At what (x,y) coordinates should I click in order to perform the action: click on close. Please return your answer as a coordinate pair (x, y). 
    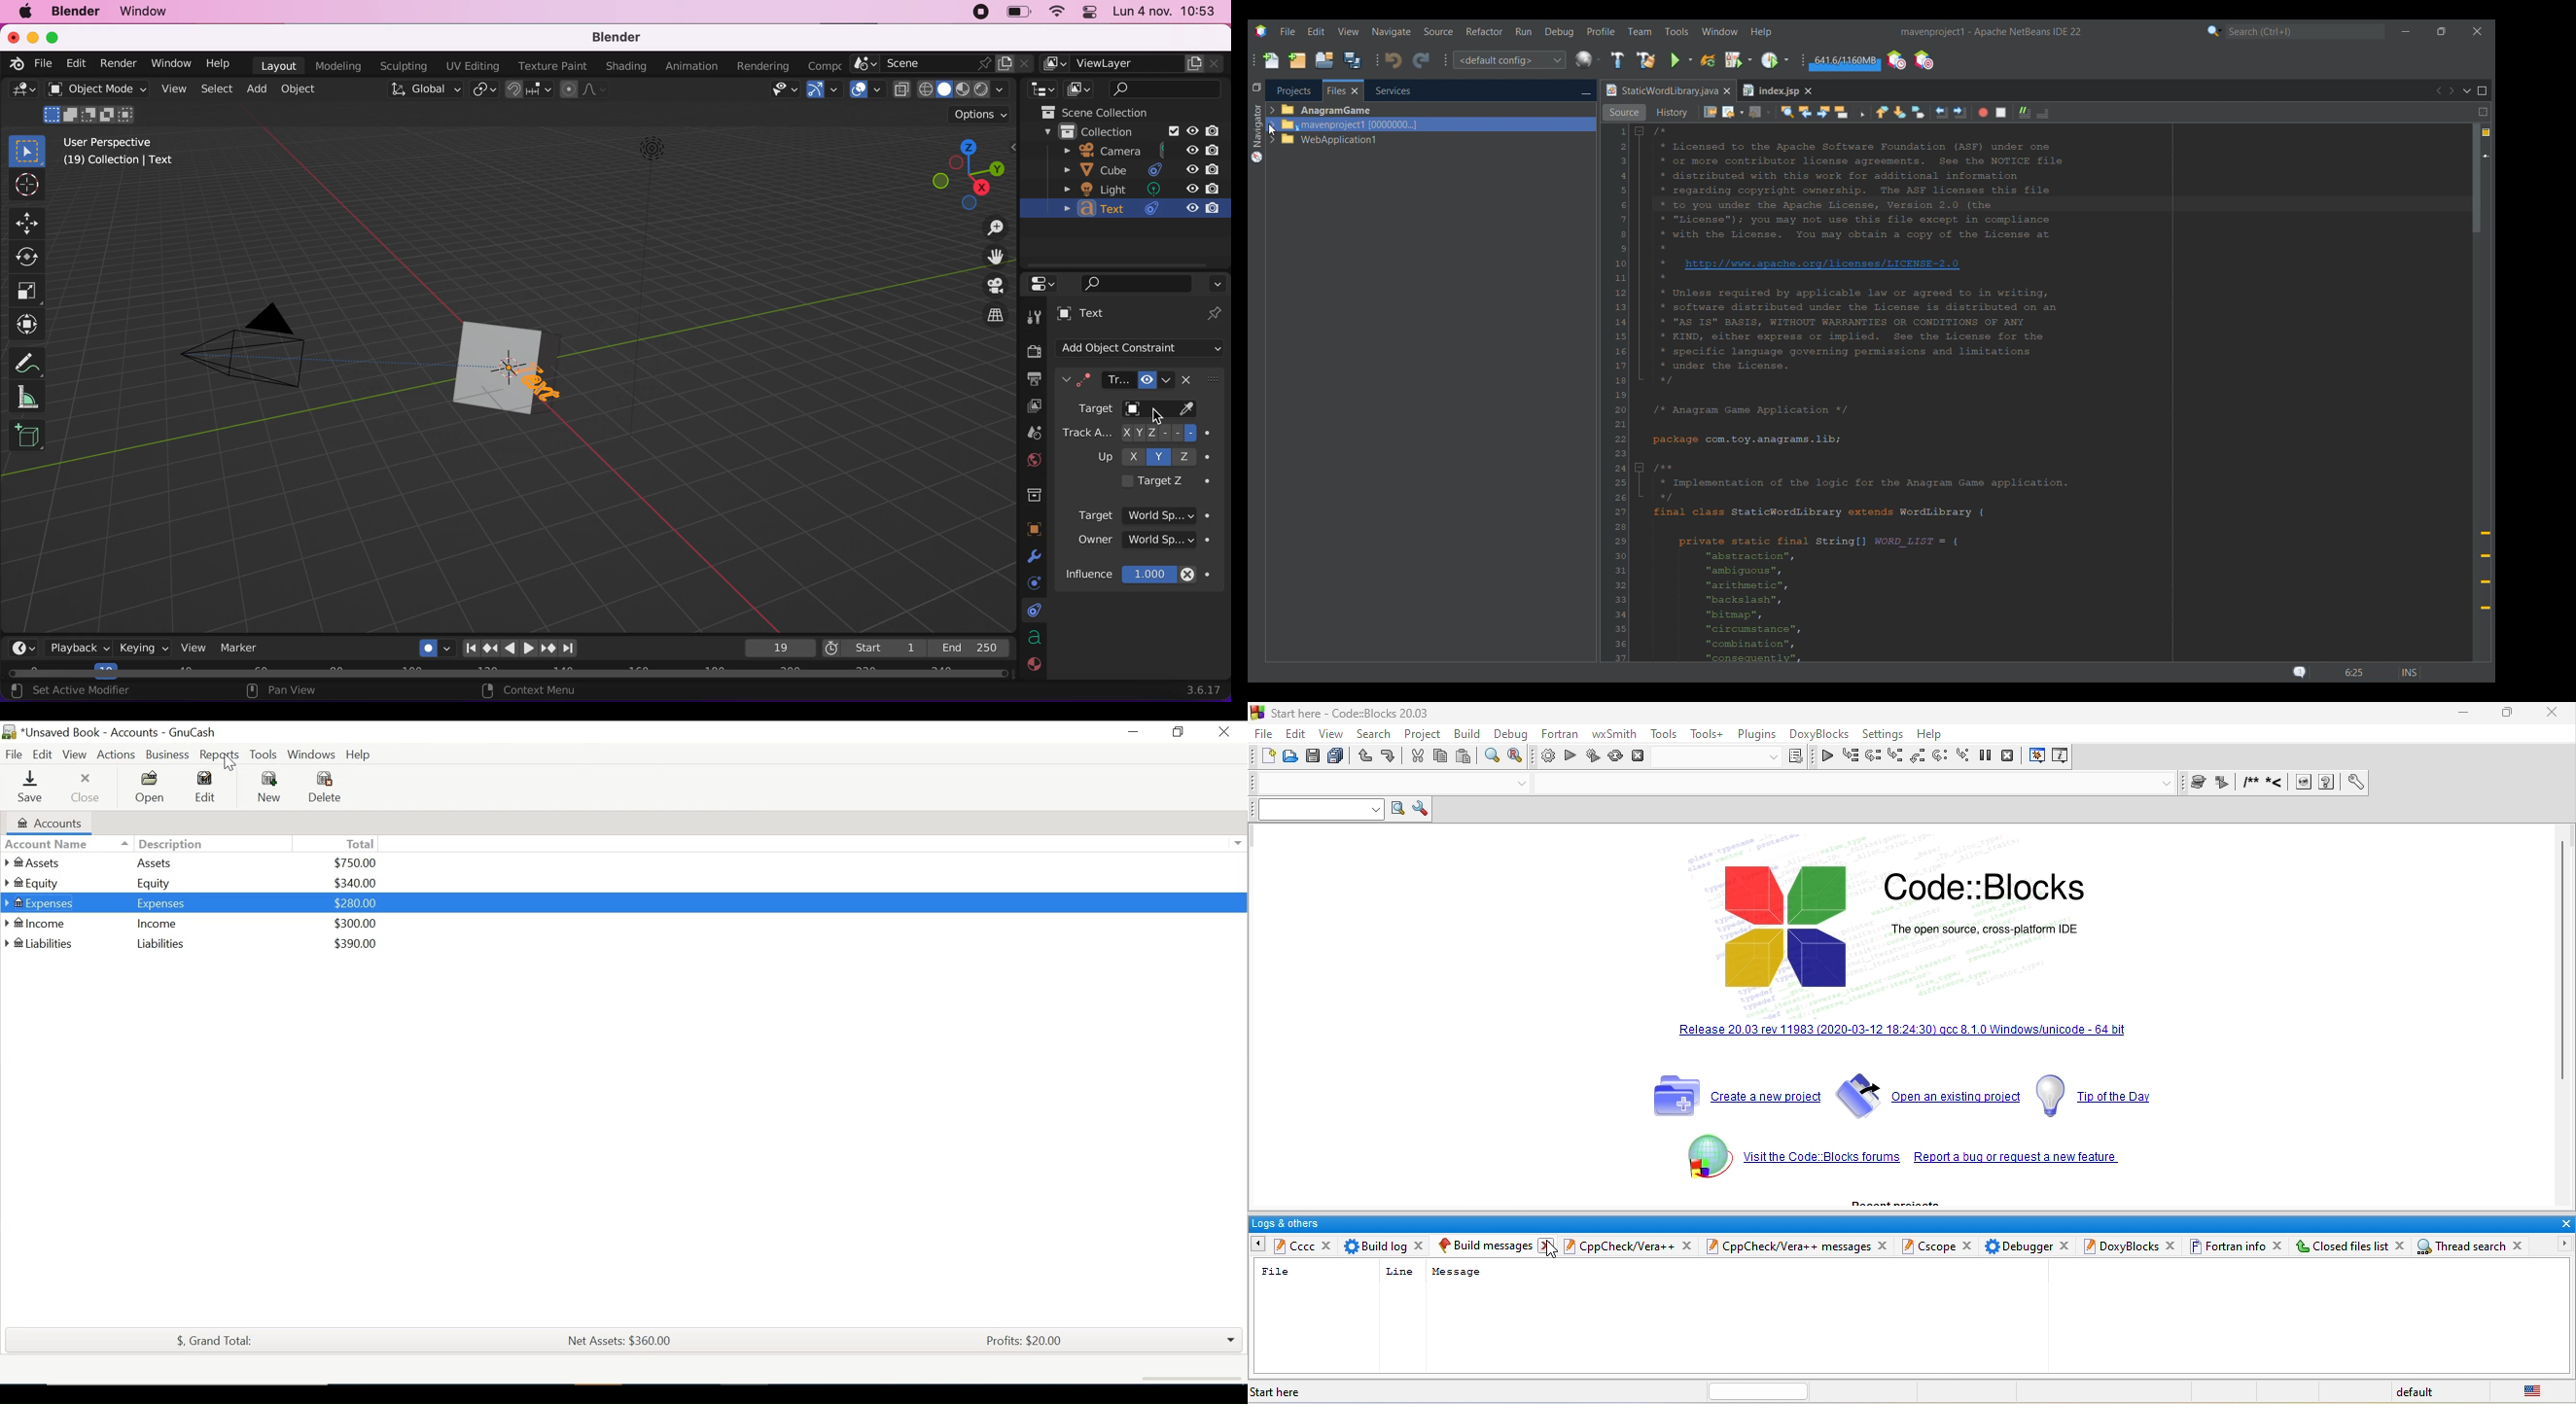
    Looking at the image, I should click on (14, 38).